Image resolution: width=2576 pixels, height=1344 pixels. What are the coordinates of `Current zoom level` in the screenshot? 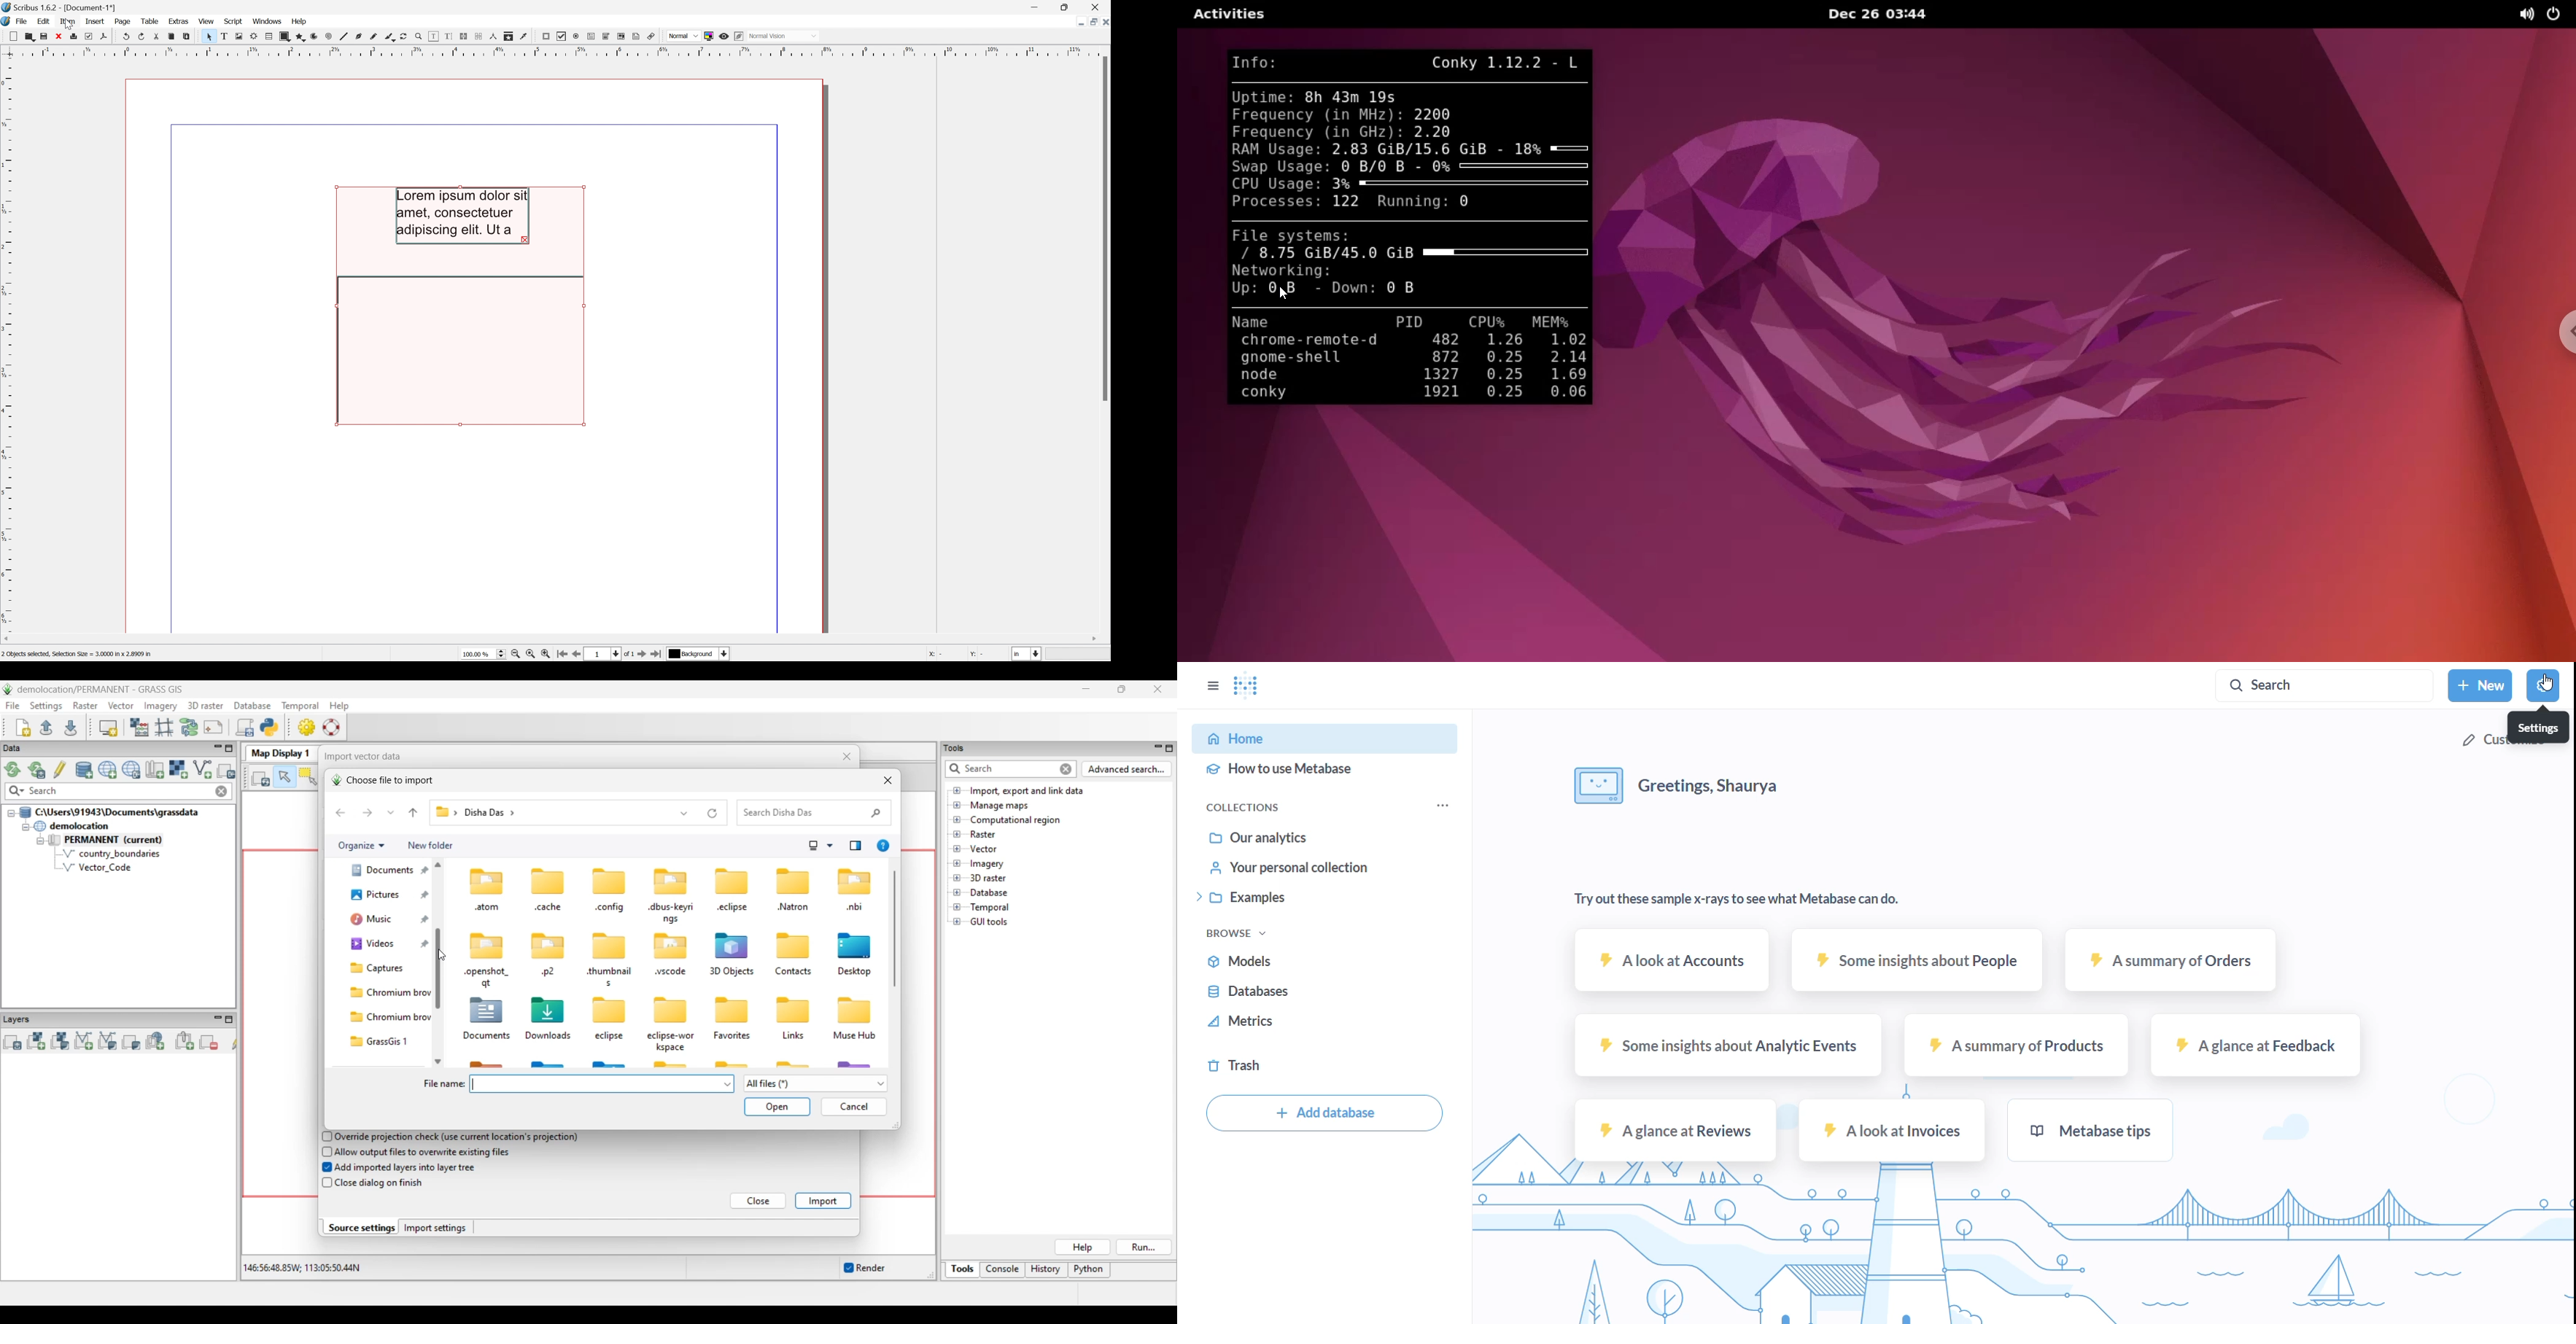 It's located at (483, 655).